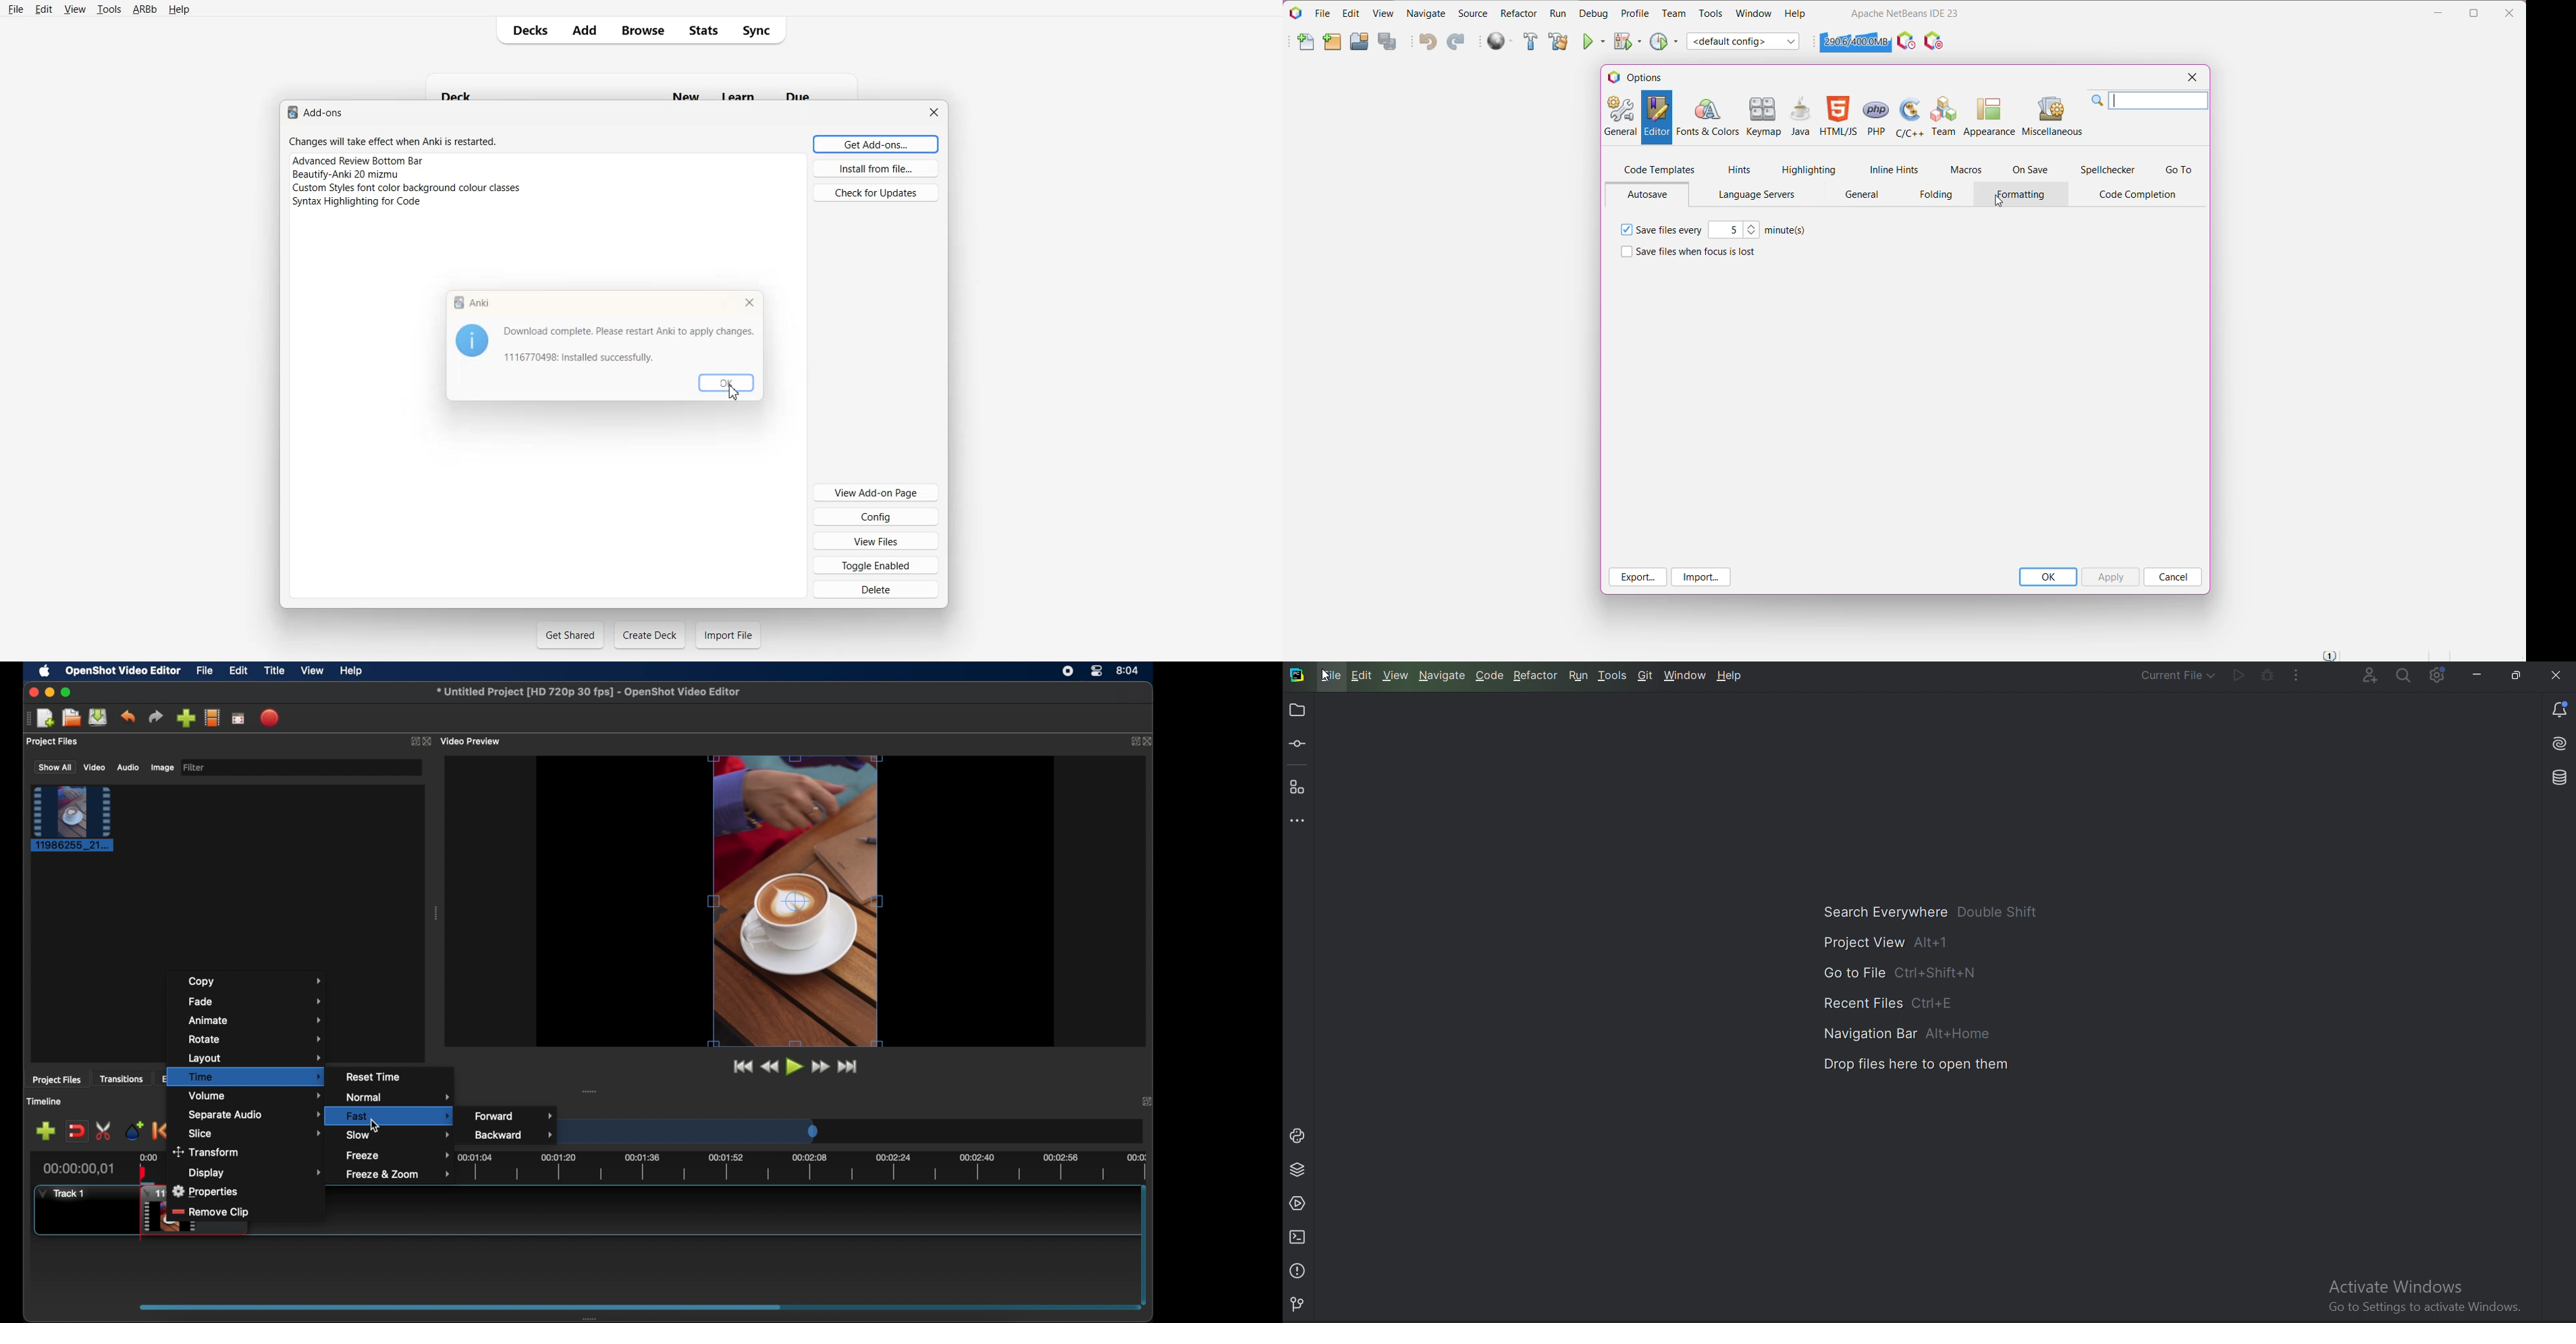  What do you see at coordinates (1646, 675) in the screenshot?
I see `Git` at bounding box center [1646, 675].